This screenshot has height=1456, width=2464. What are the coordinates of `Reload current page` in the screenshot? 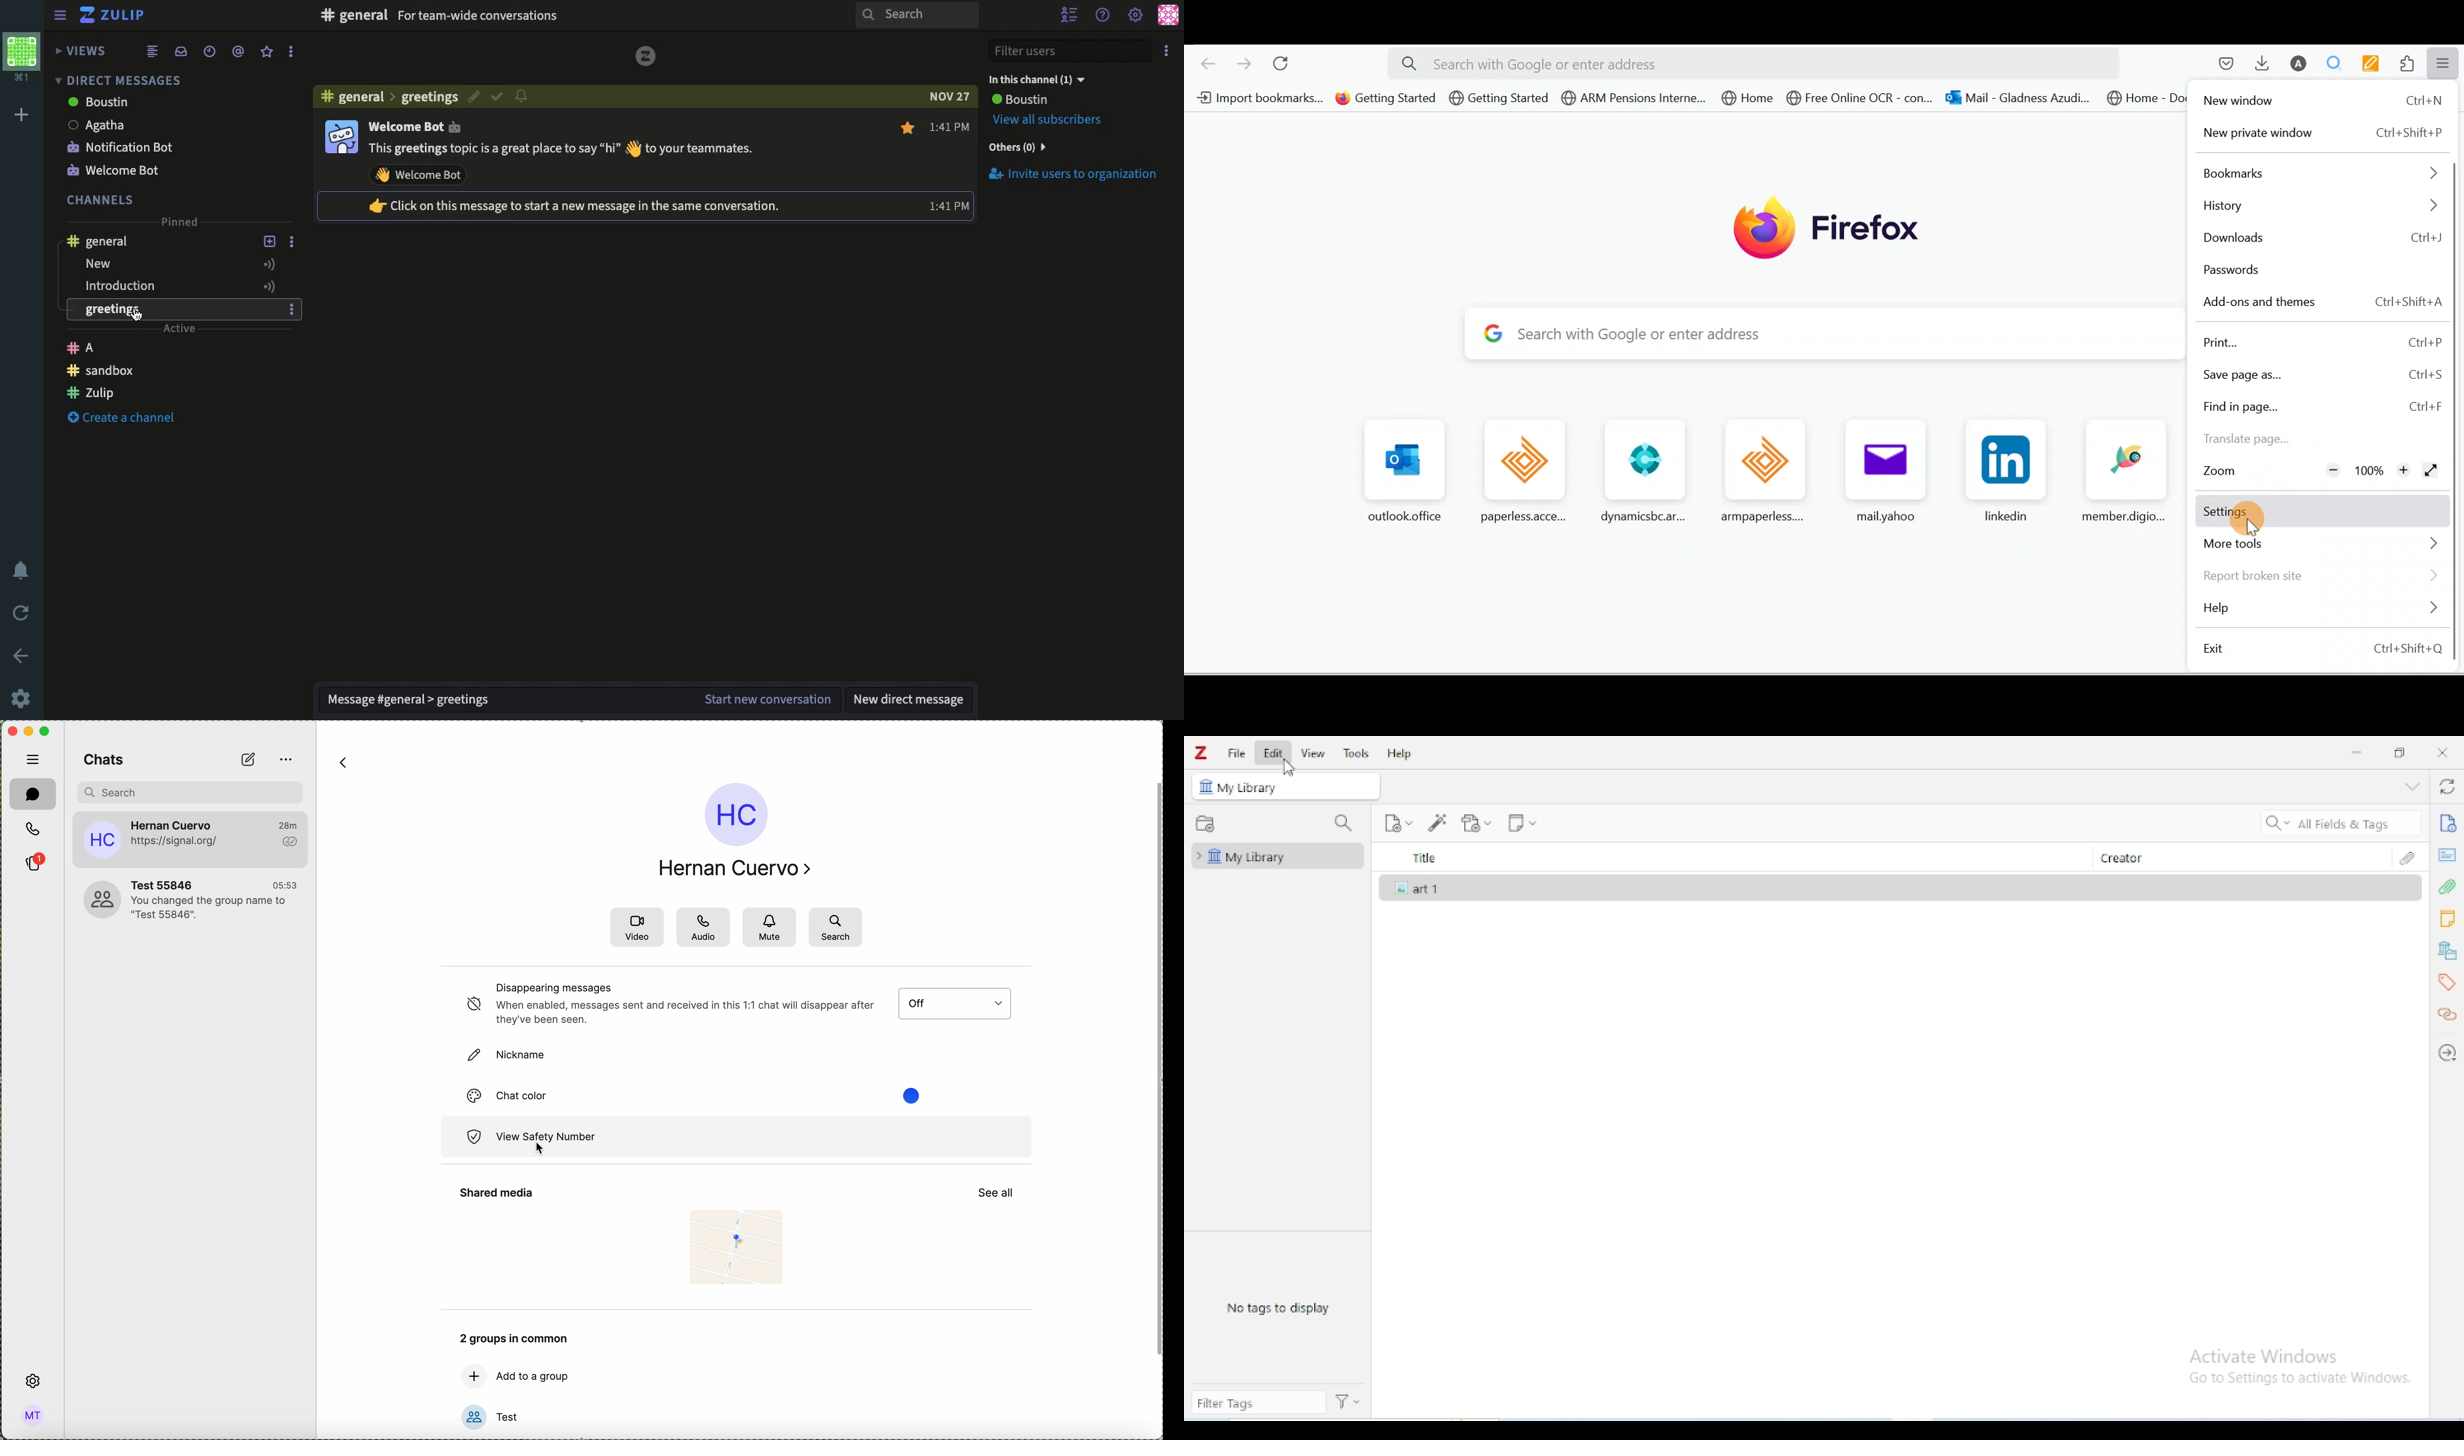 It's located at (1285, 61).